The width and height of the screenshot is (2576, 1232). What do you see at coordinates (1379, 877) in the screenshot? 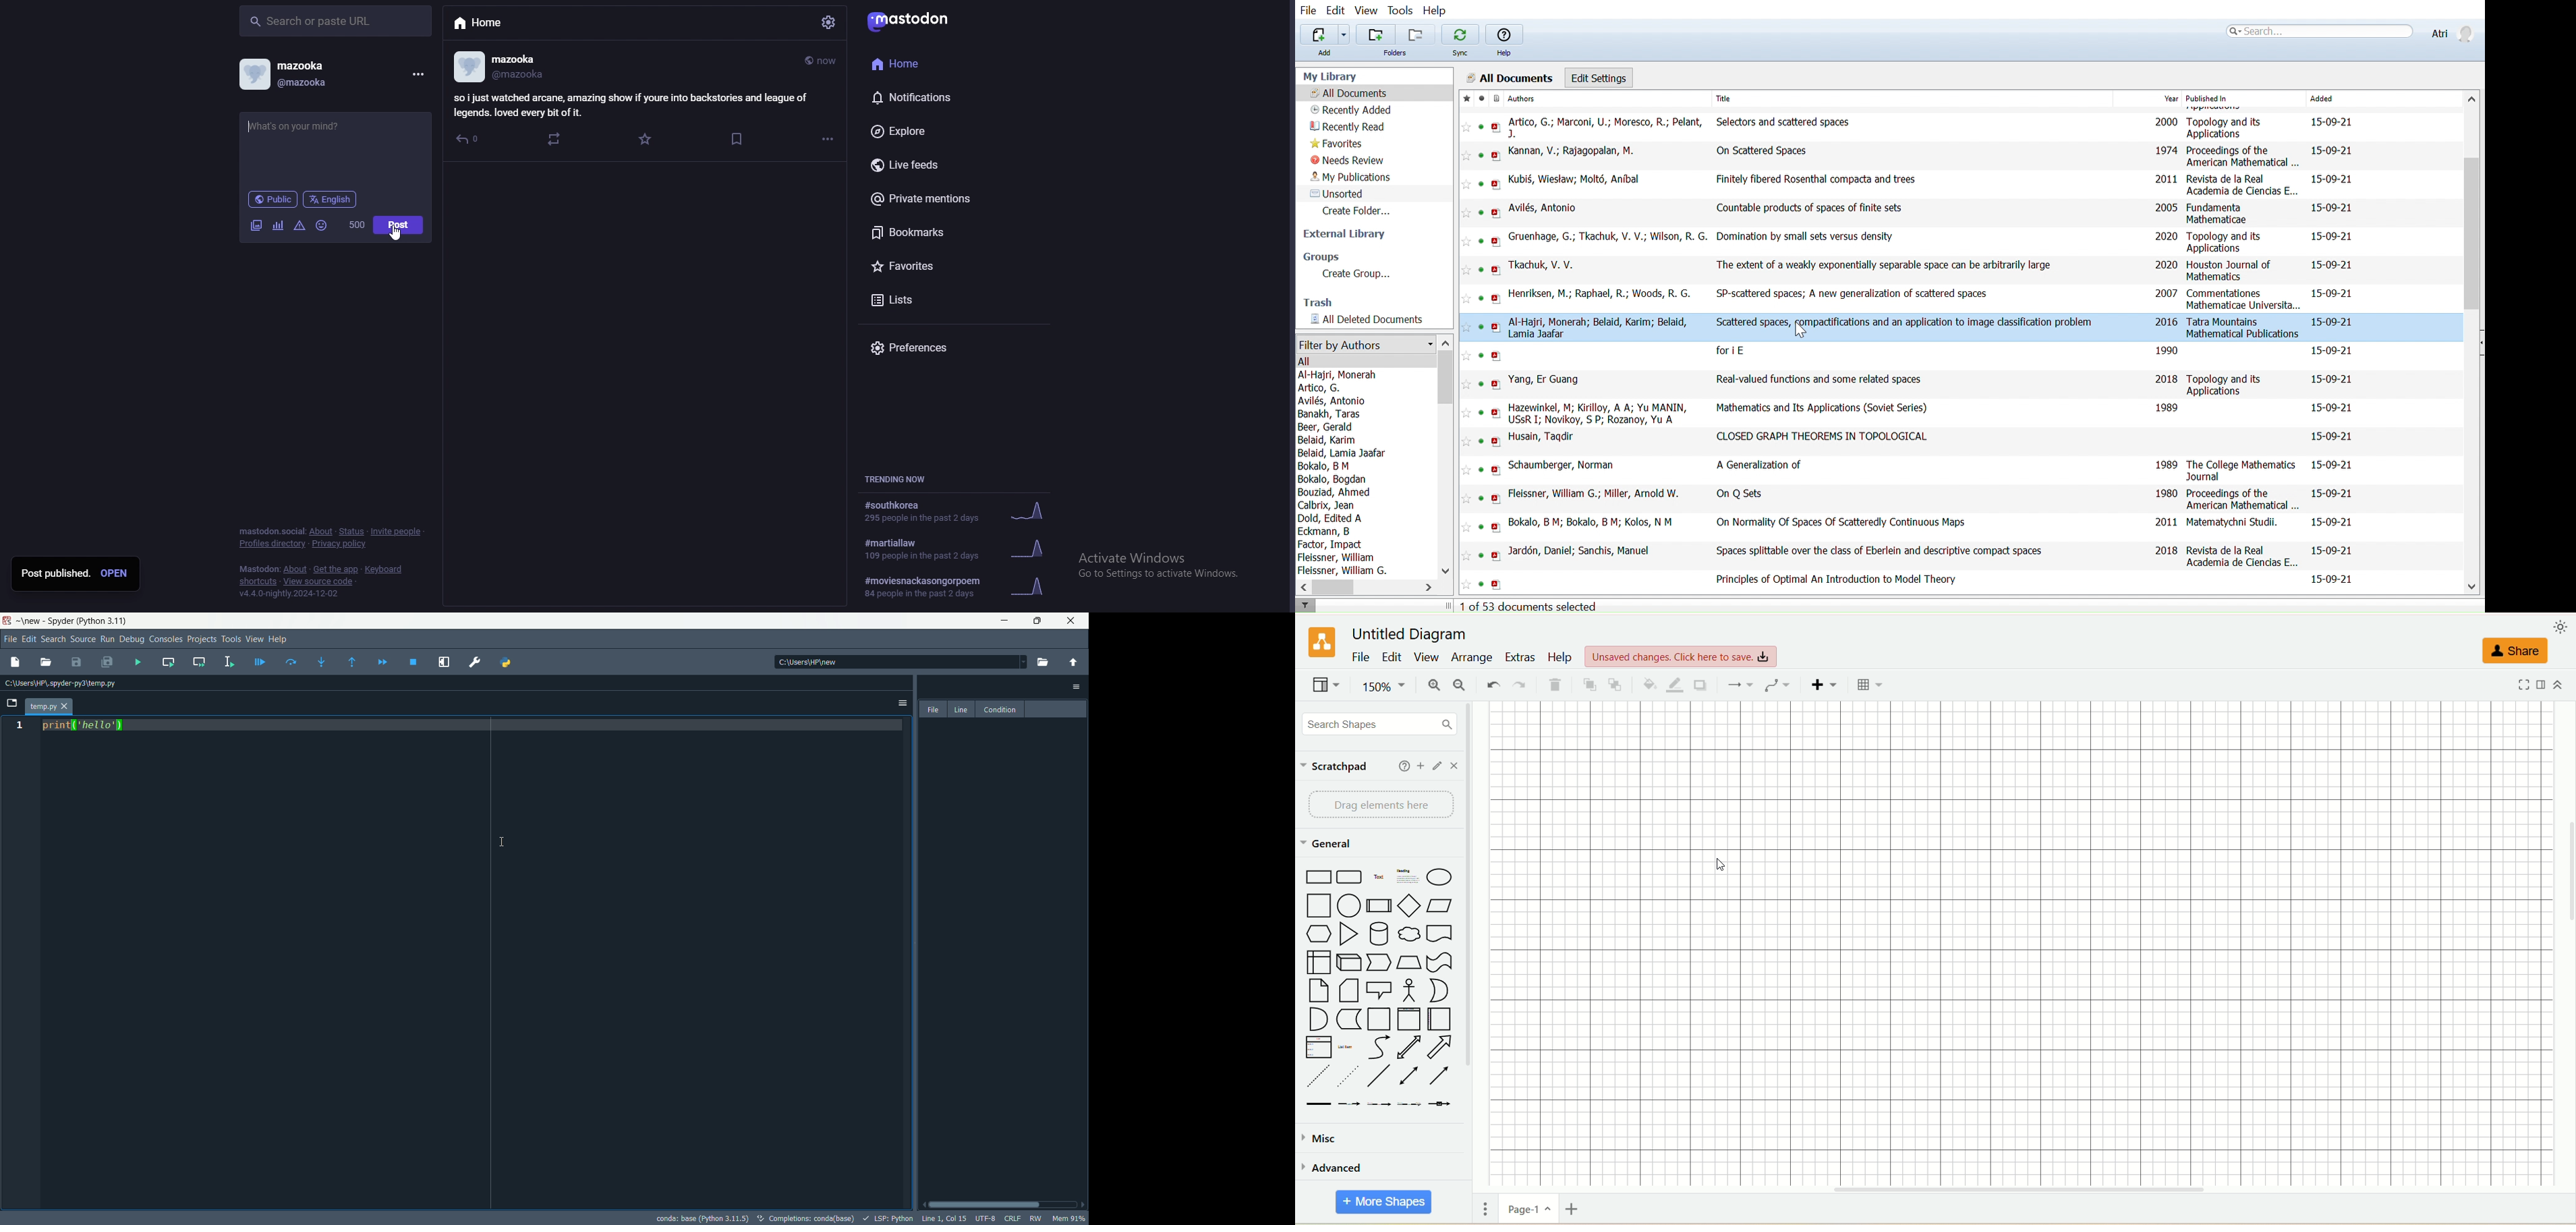
I see `text` at bounding box center [1379, 877].